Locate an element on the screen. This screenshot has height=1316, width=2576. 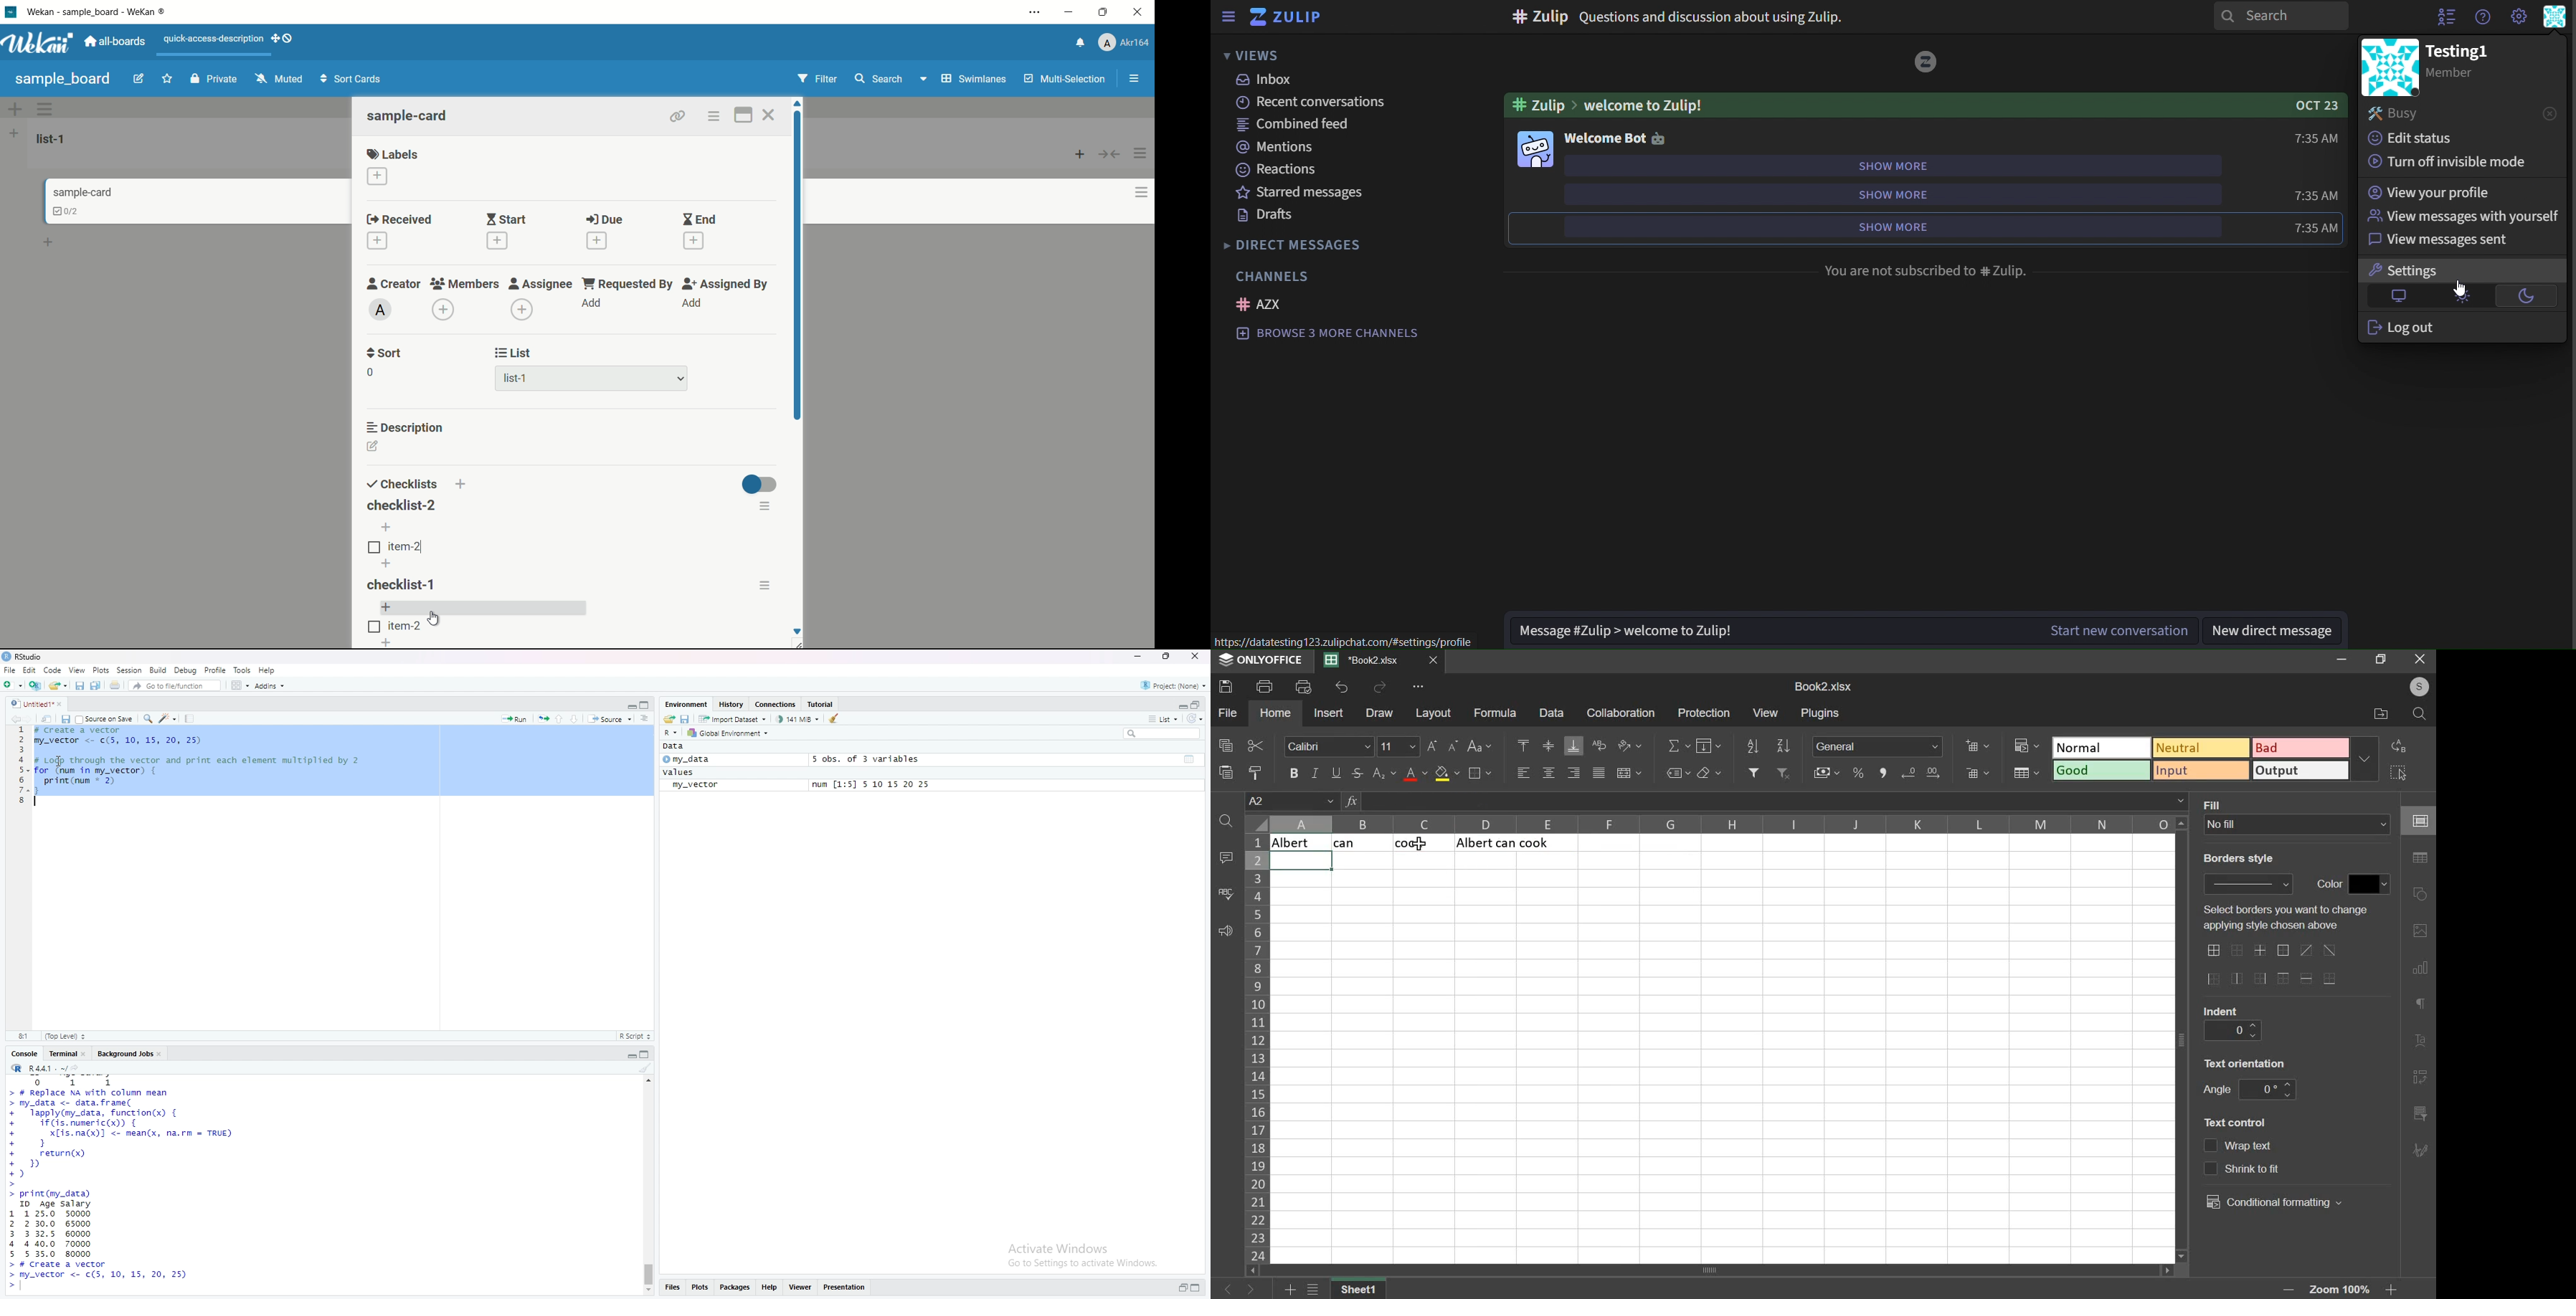
Environment is located at coordinates (687, 704).